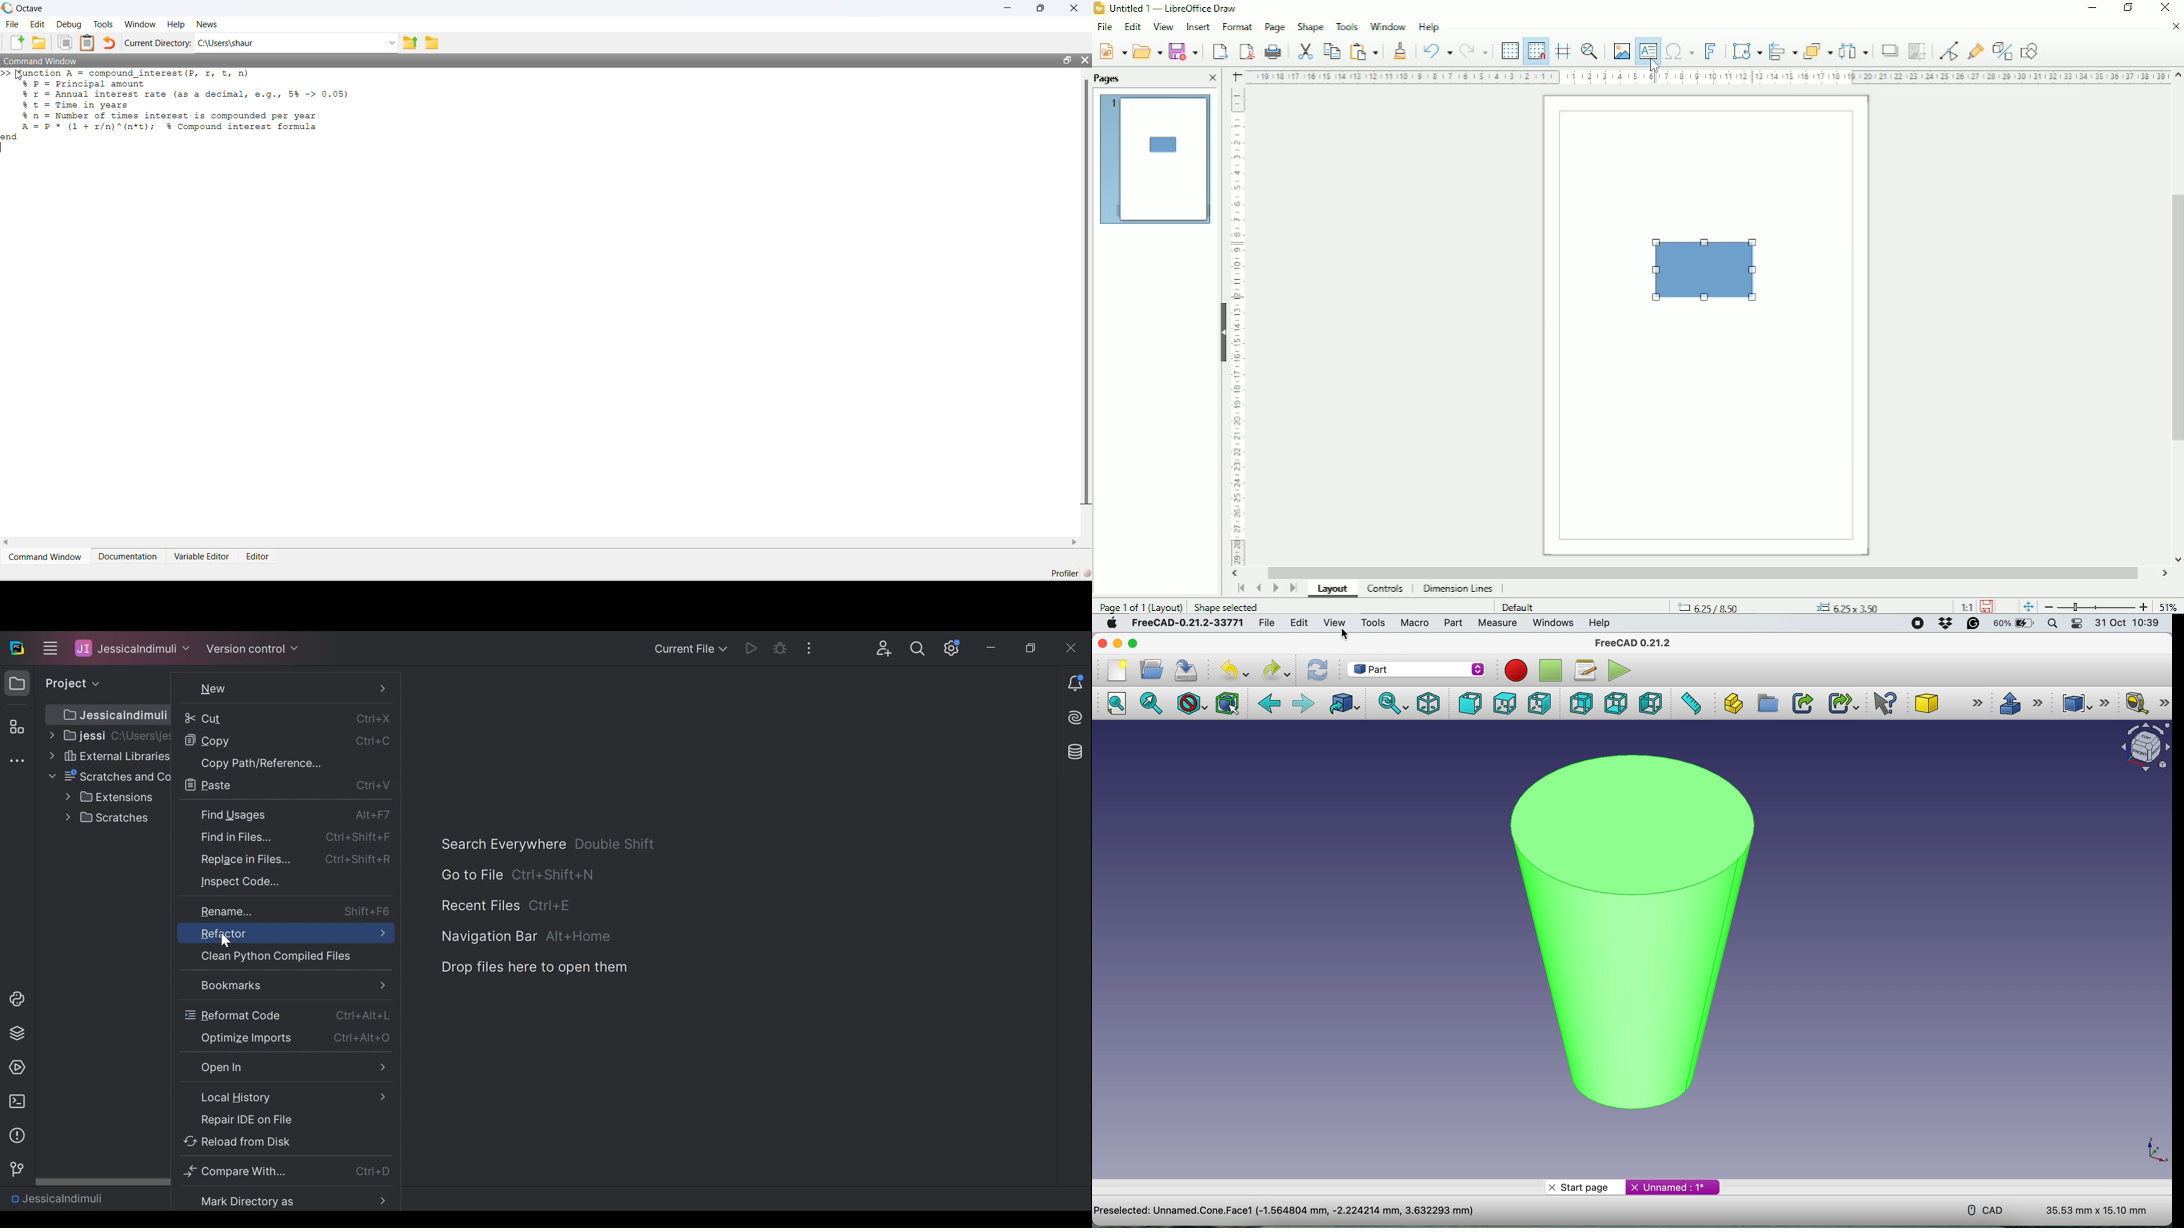 Image resolution: width=2184 pixels, height=1232 pixels. Describe the element at coordinates (1436, 49) in the screenshot. I see `Undo` at that location.